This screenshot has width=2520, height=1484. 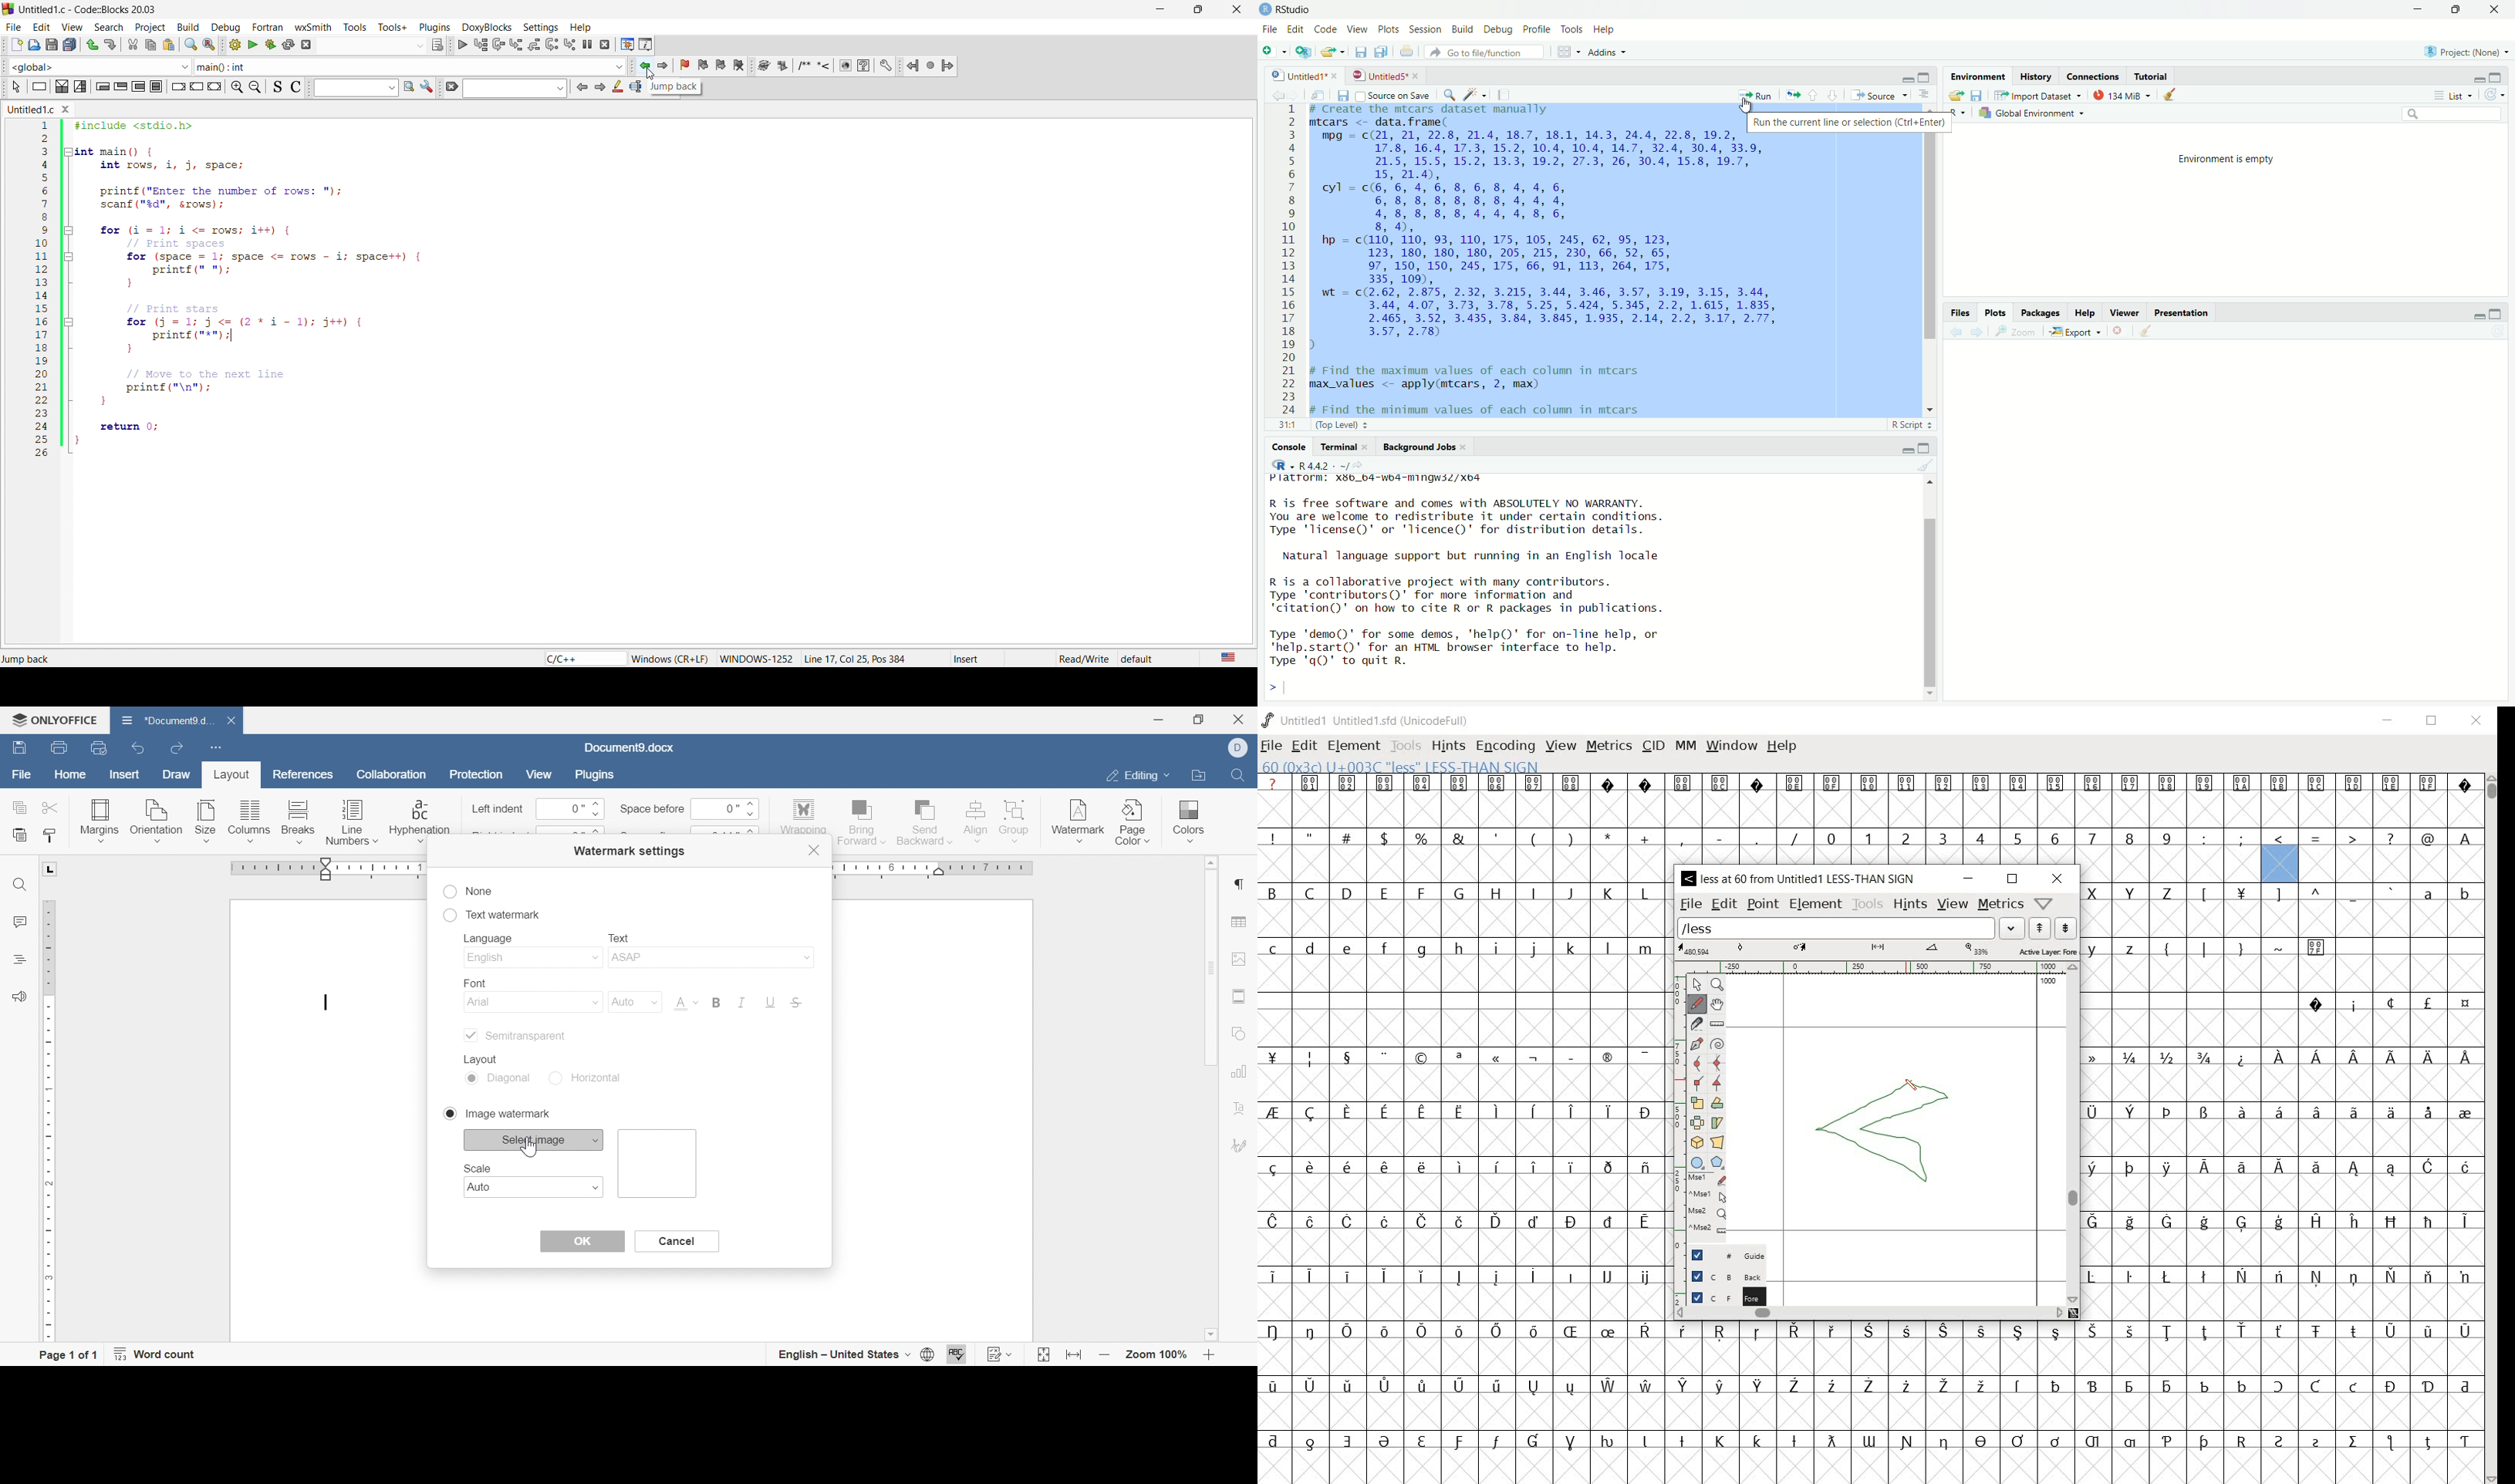 I want to click on back, so click(x=1956, y=330).